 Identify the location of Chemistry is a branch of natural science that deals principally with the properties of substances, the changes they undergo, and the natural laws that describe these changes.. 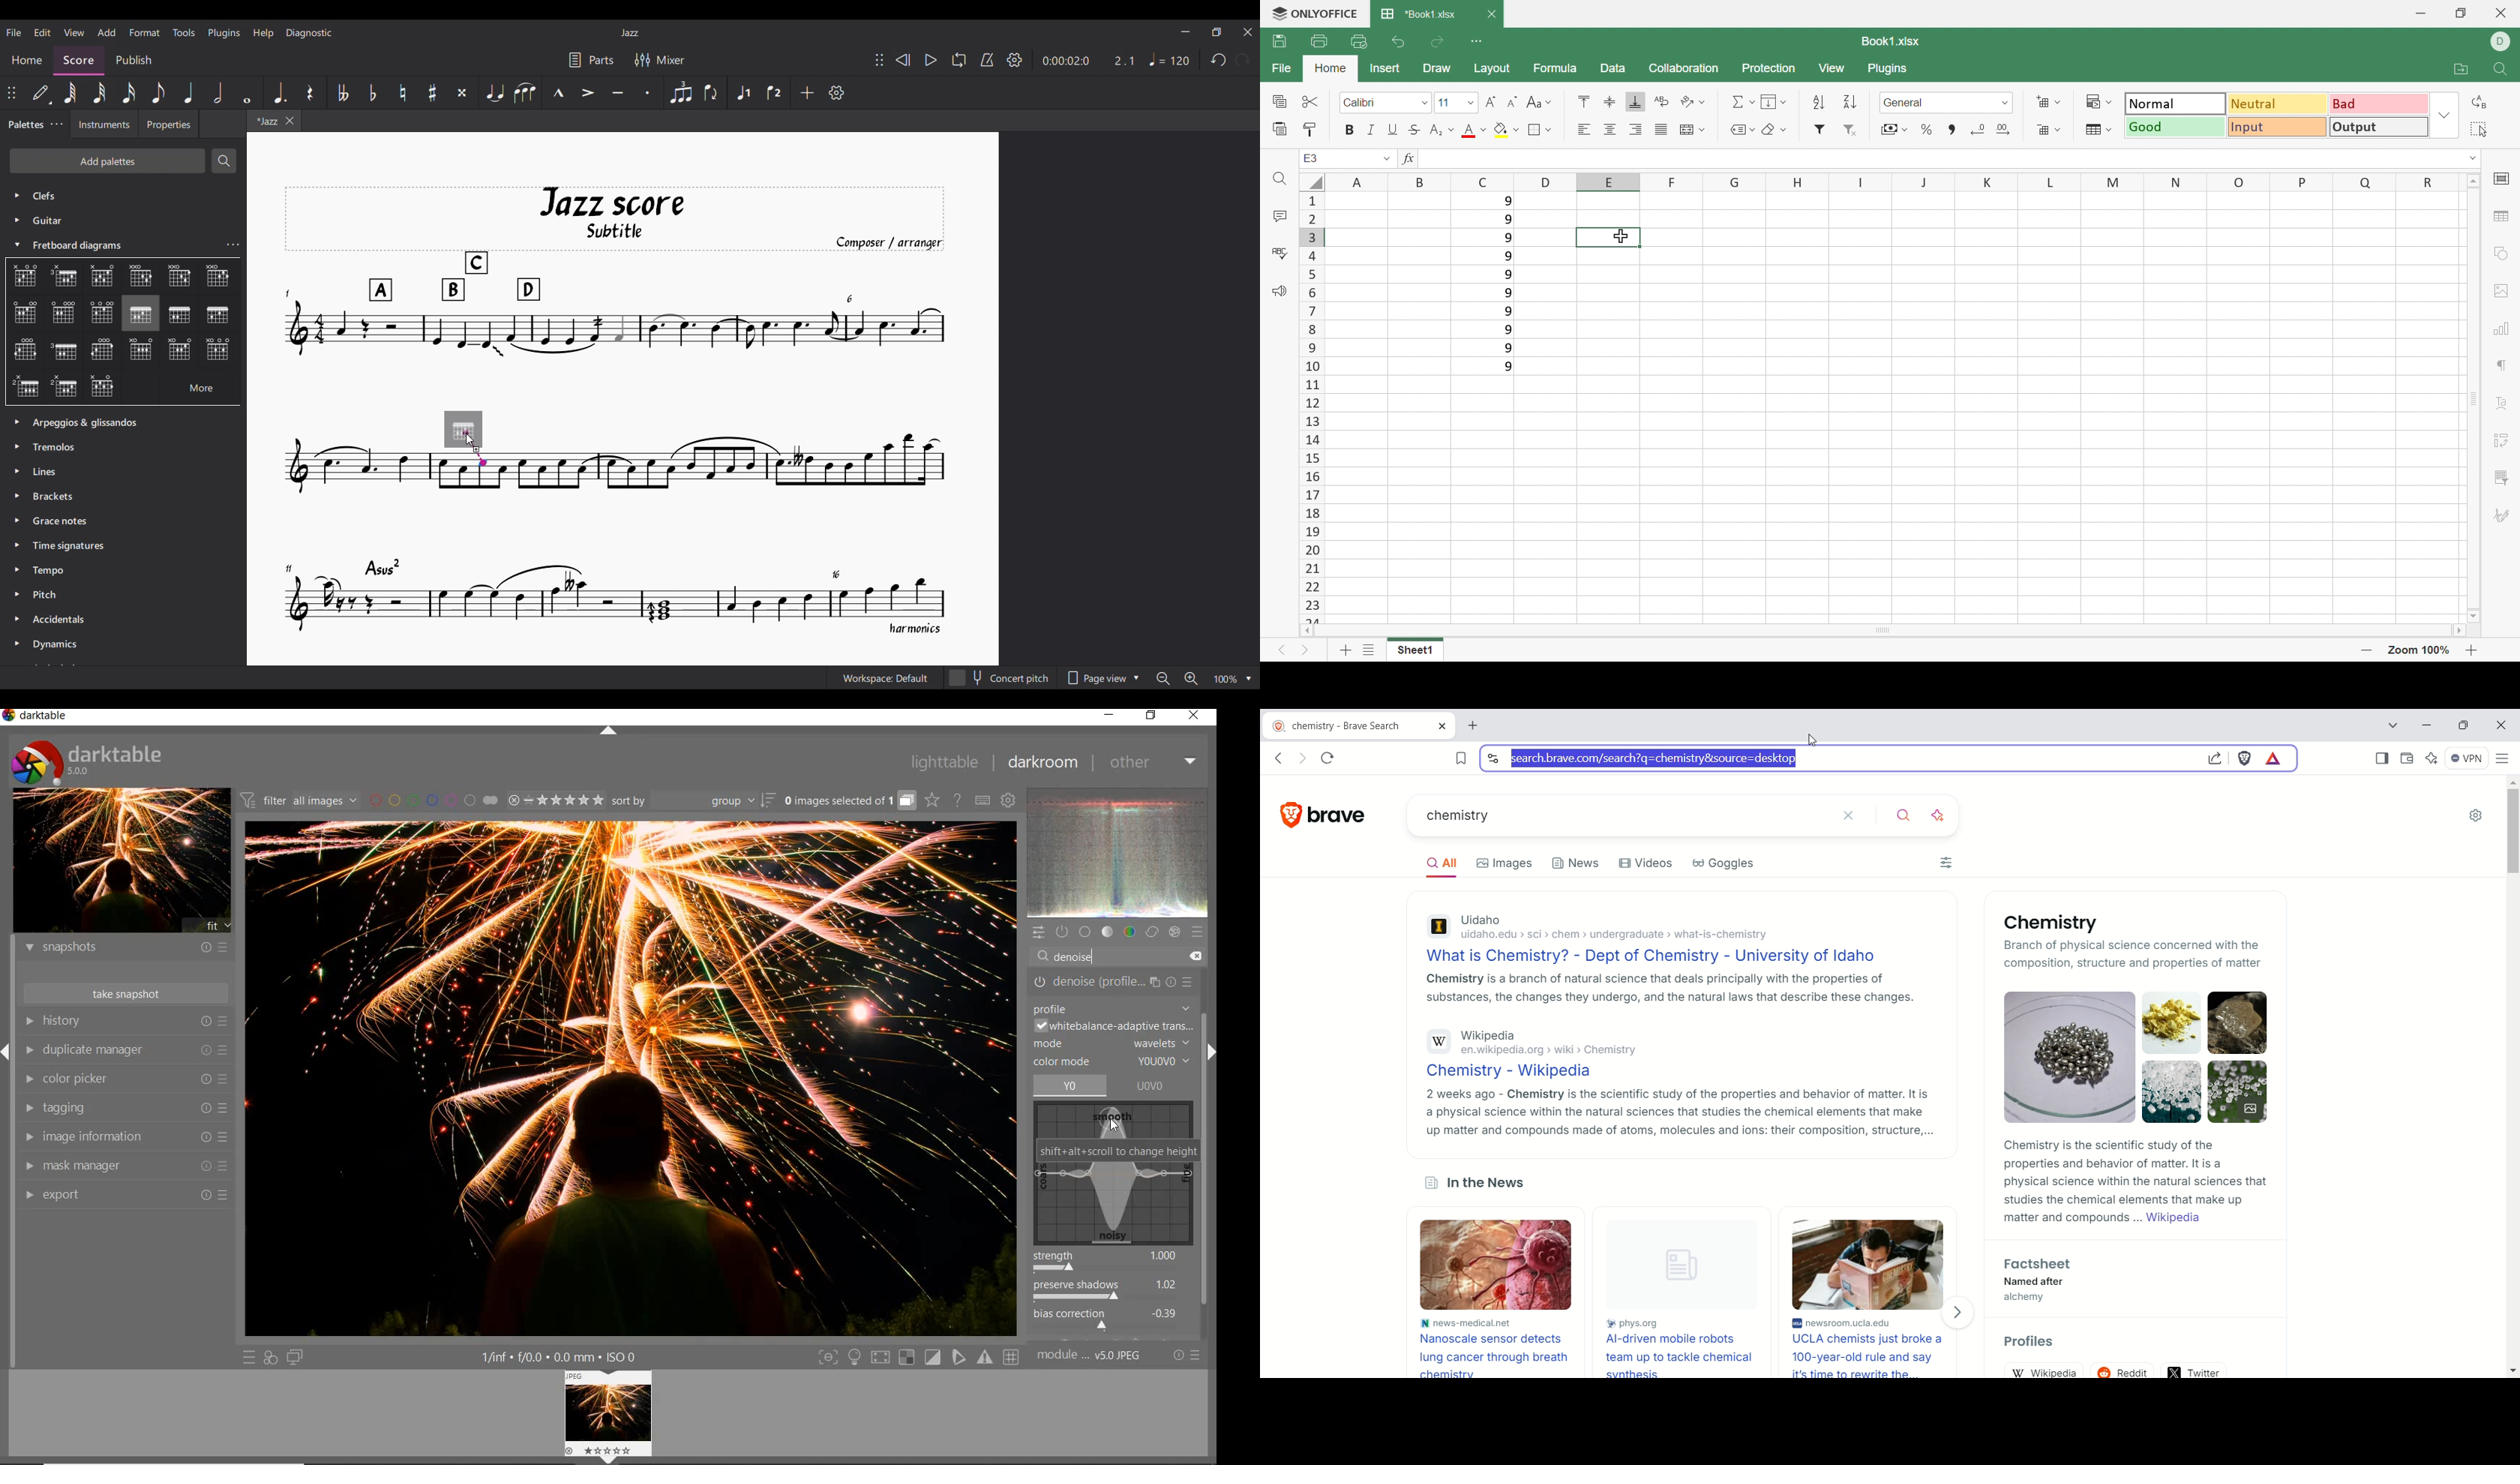
(1667, 987).